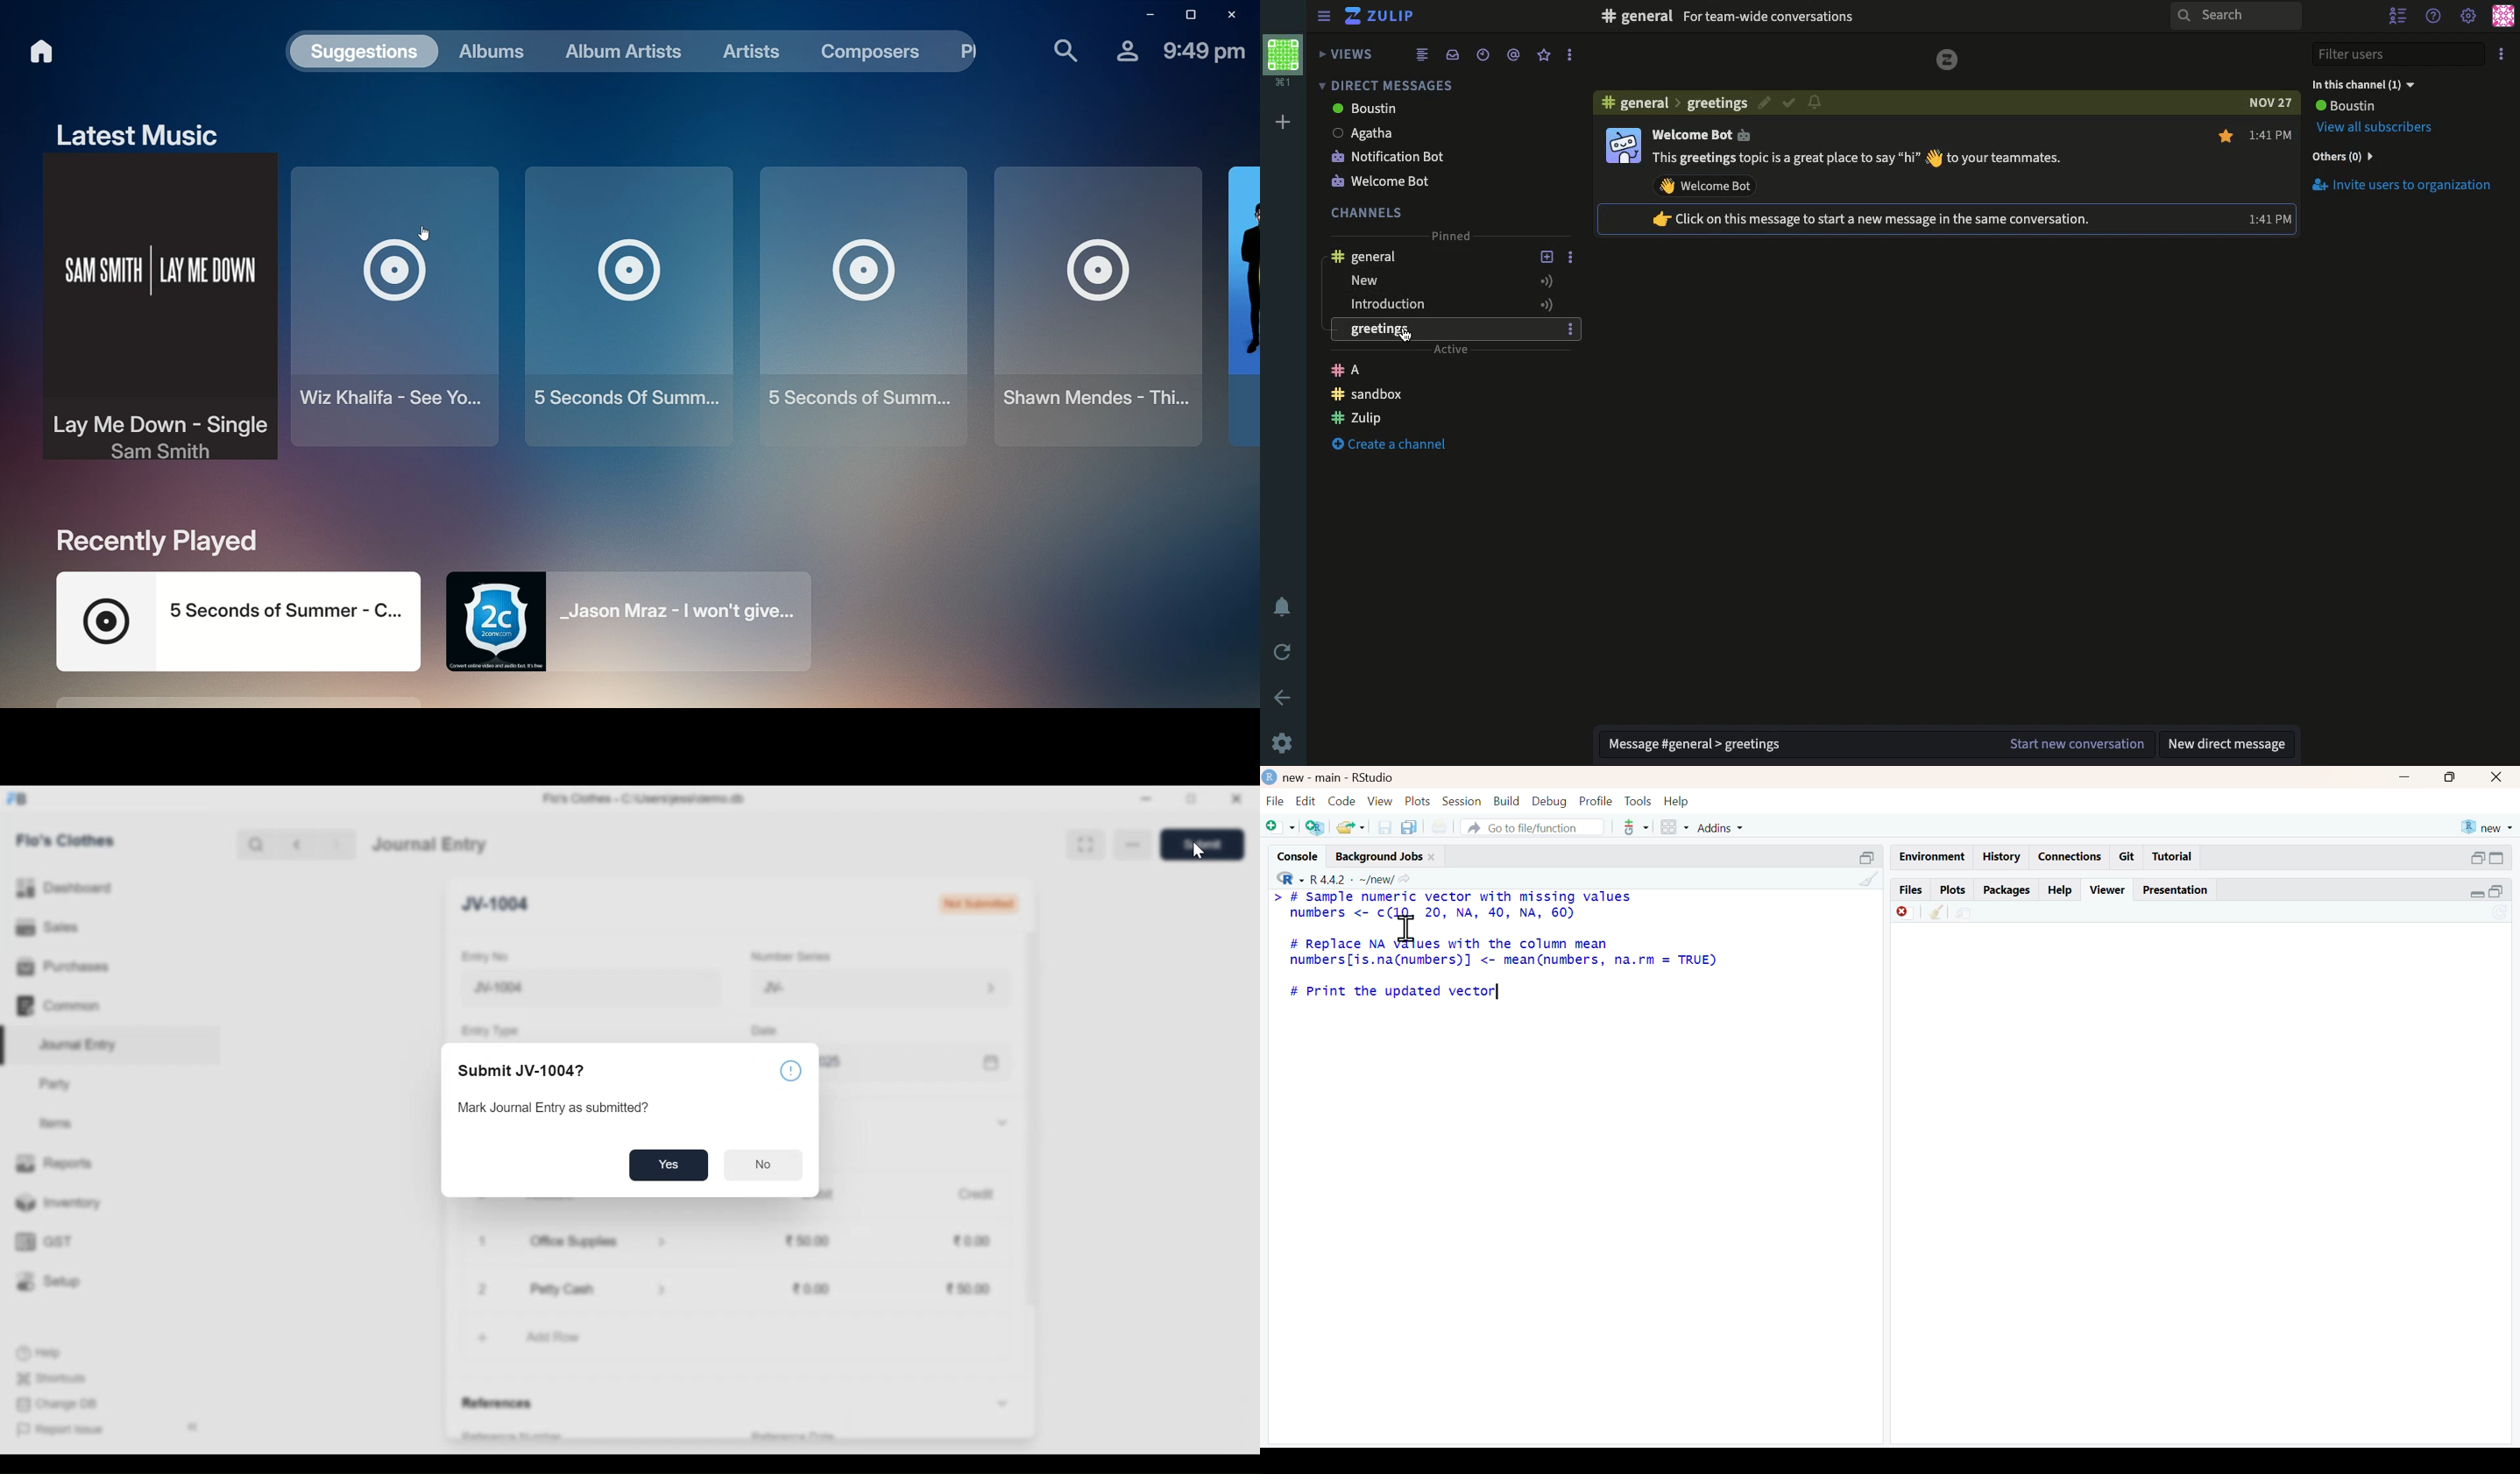  What do you see at coordinates (1306, 800) in the screenshot?
I see `edit` at bounding box center [1306, 800].